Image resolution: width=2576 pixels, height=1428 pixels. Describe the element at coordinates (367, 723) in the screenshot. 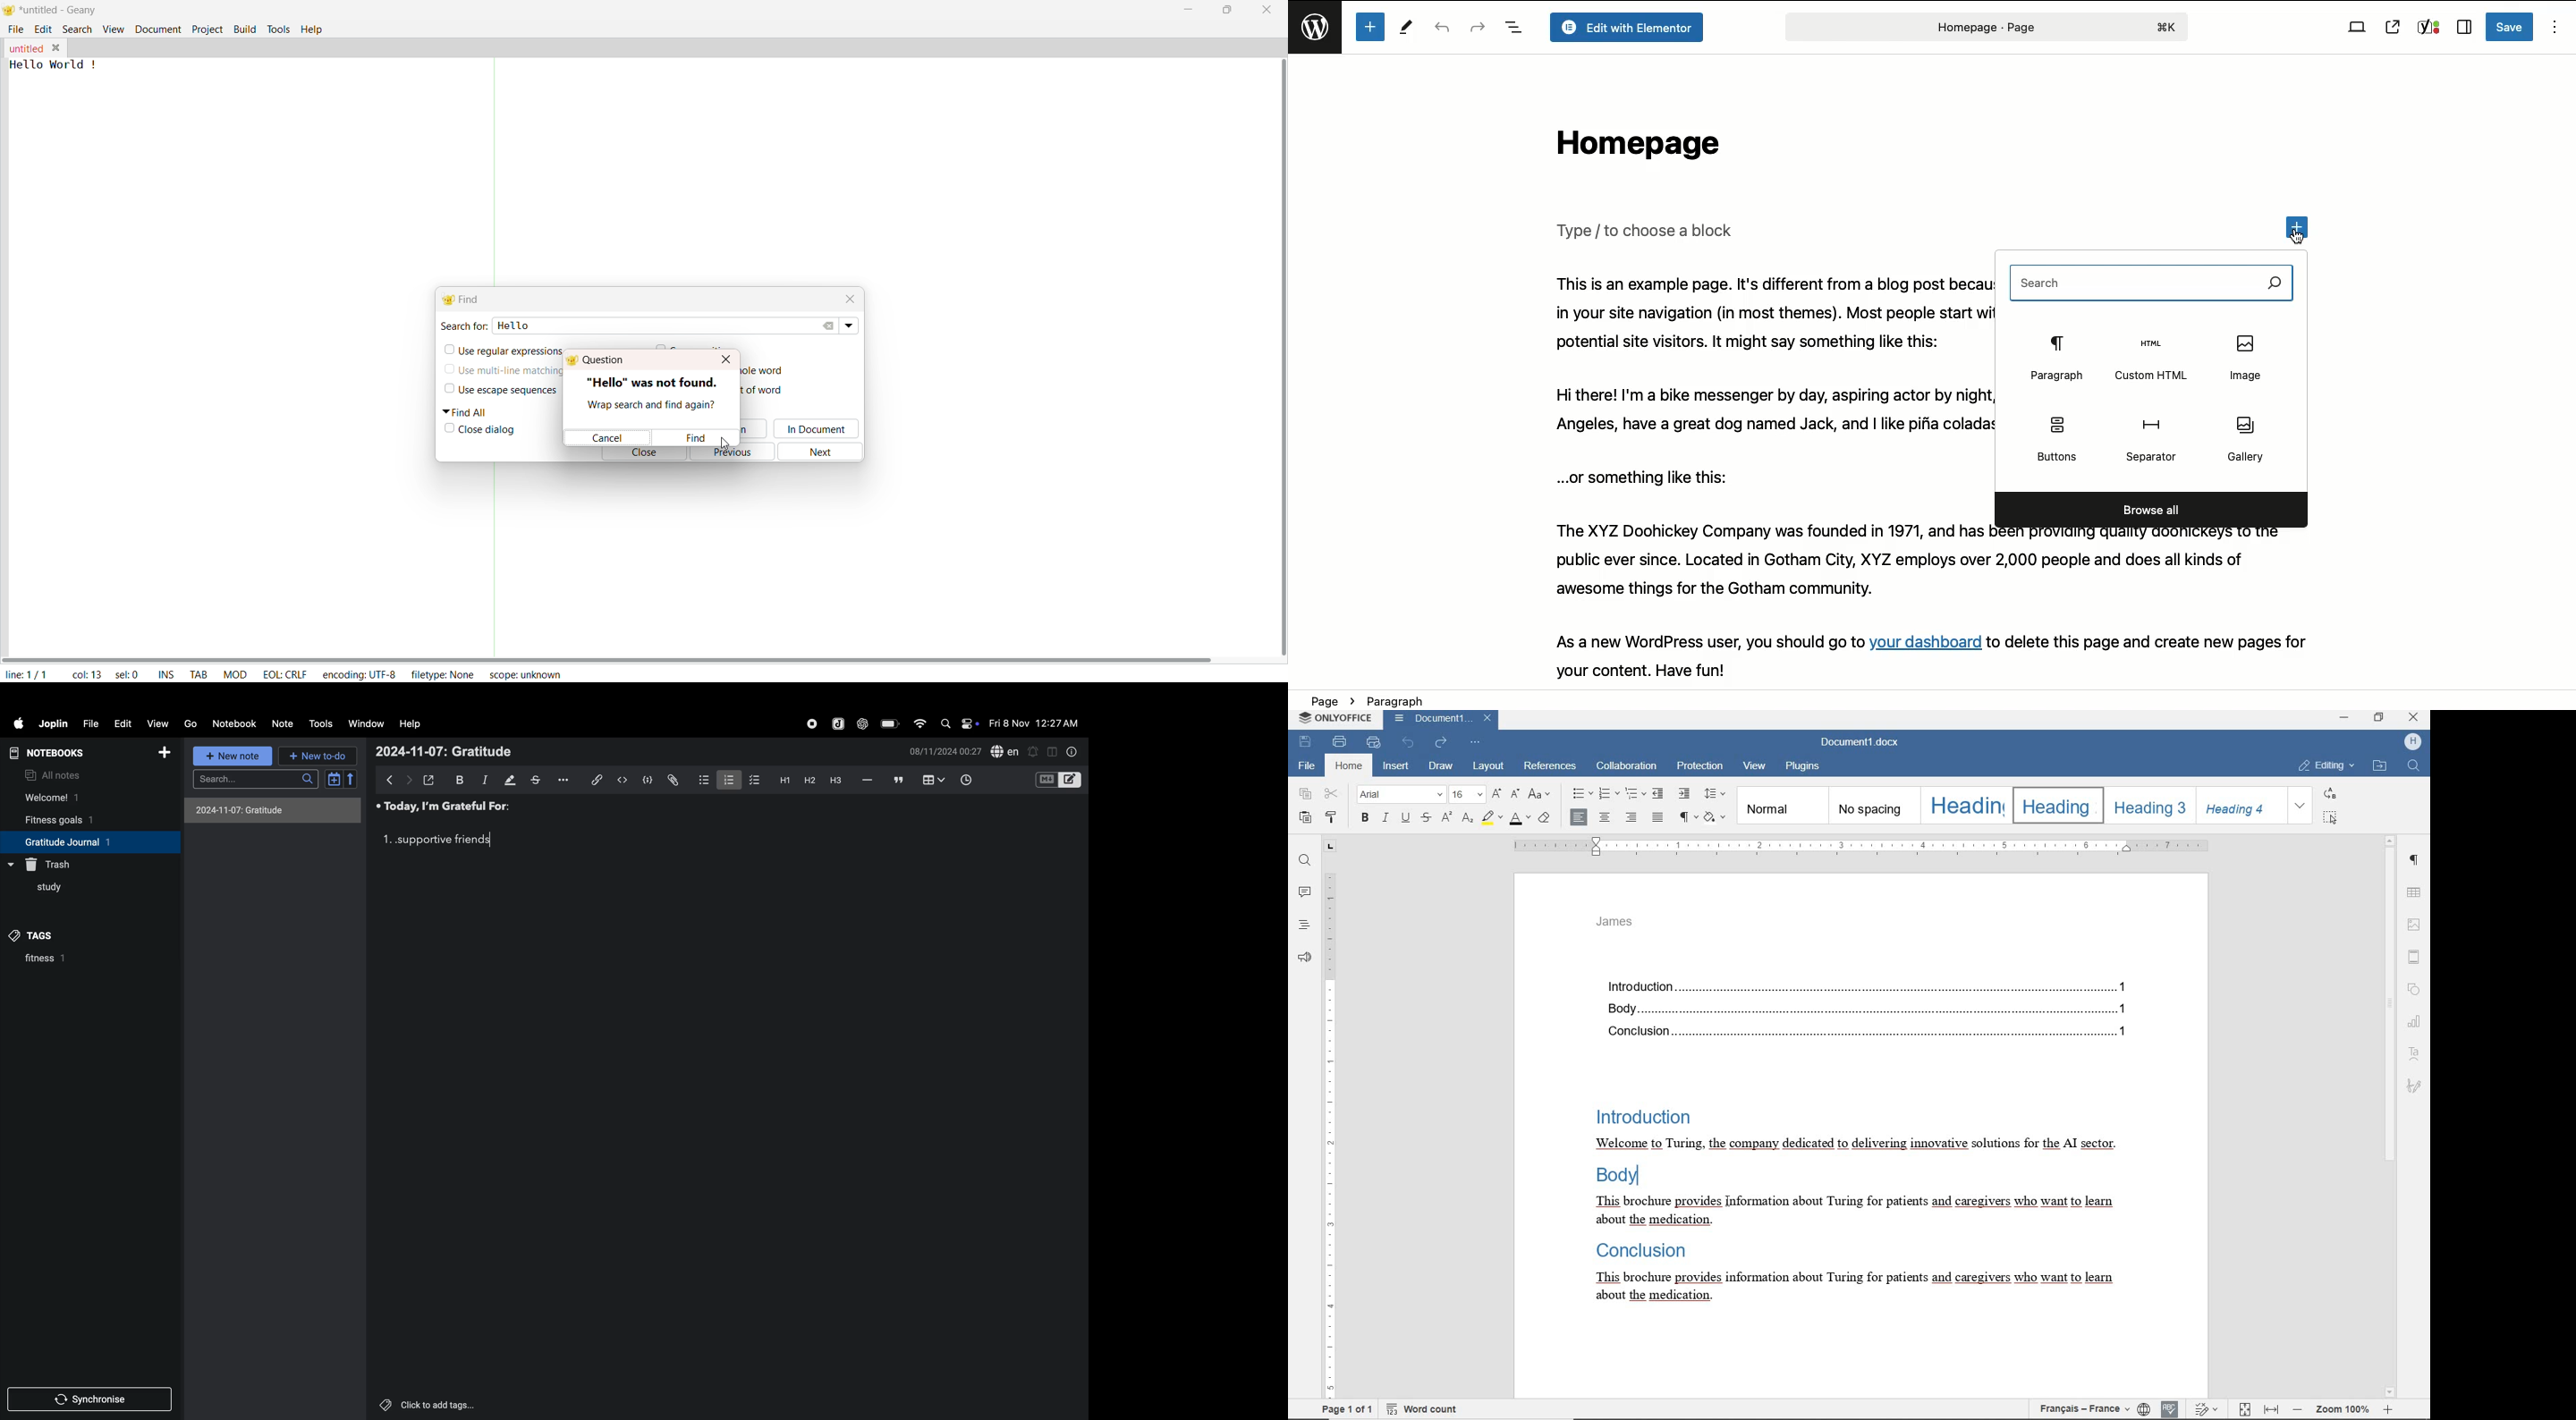

I see `window` at that location.